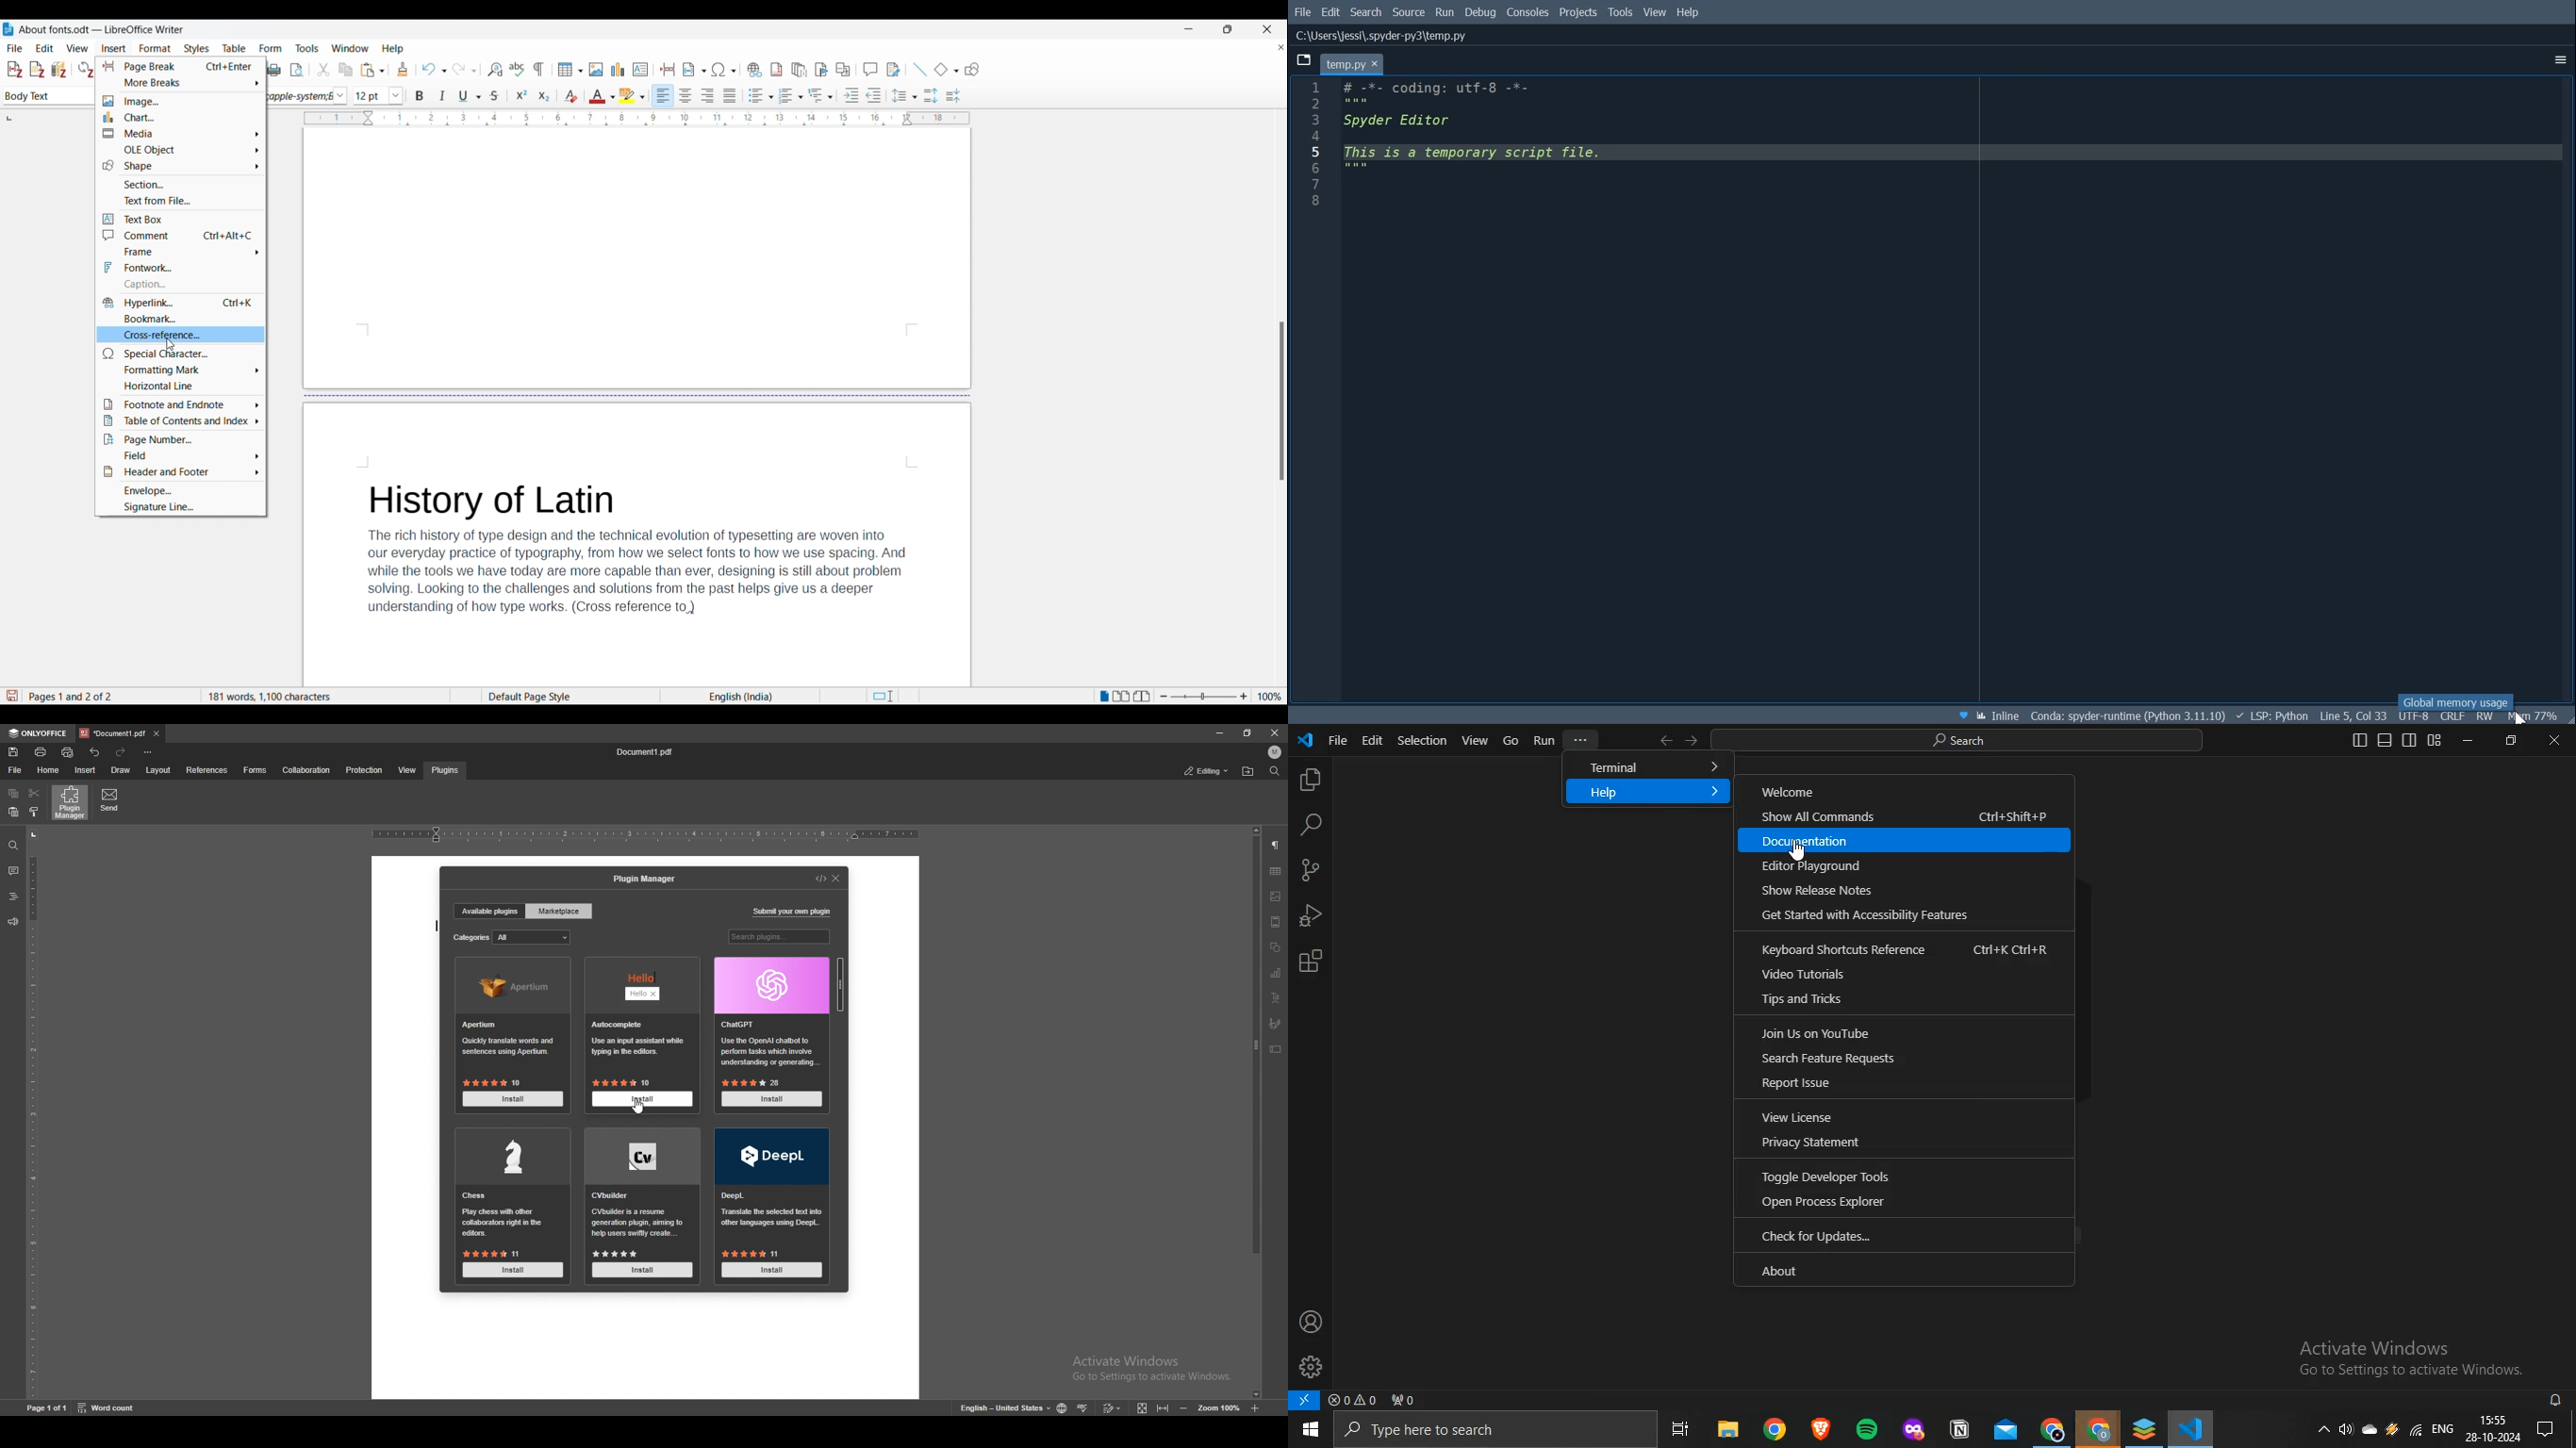  What do you see at coordinates (2557, 1401) in the screenshot?
I see `notifications` at bounding box center [2557, 1401].